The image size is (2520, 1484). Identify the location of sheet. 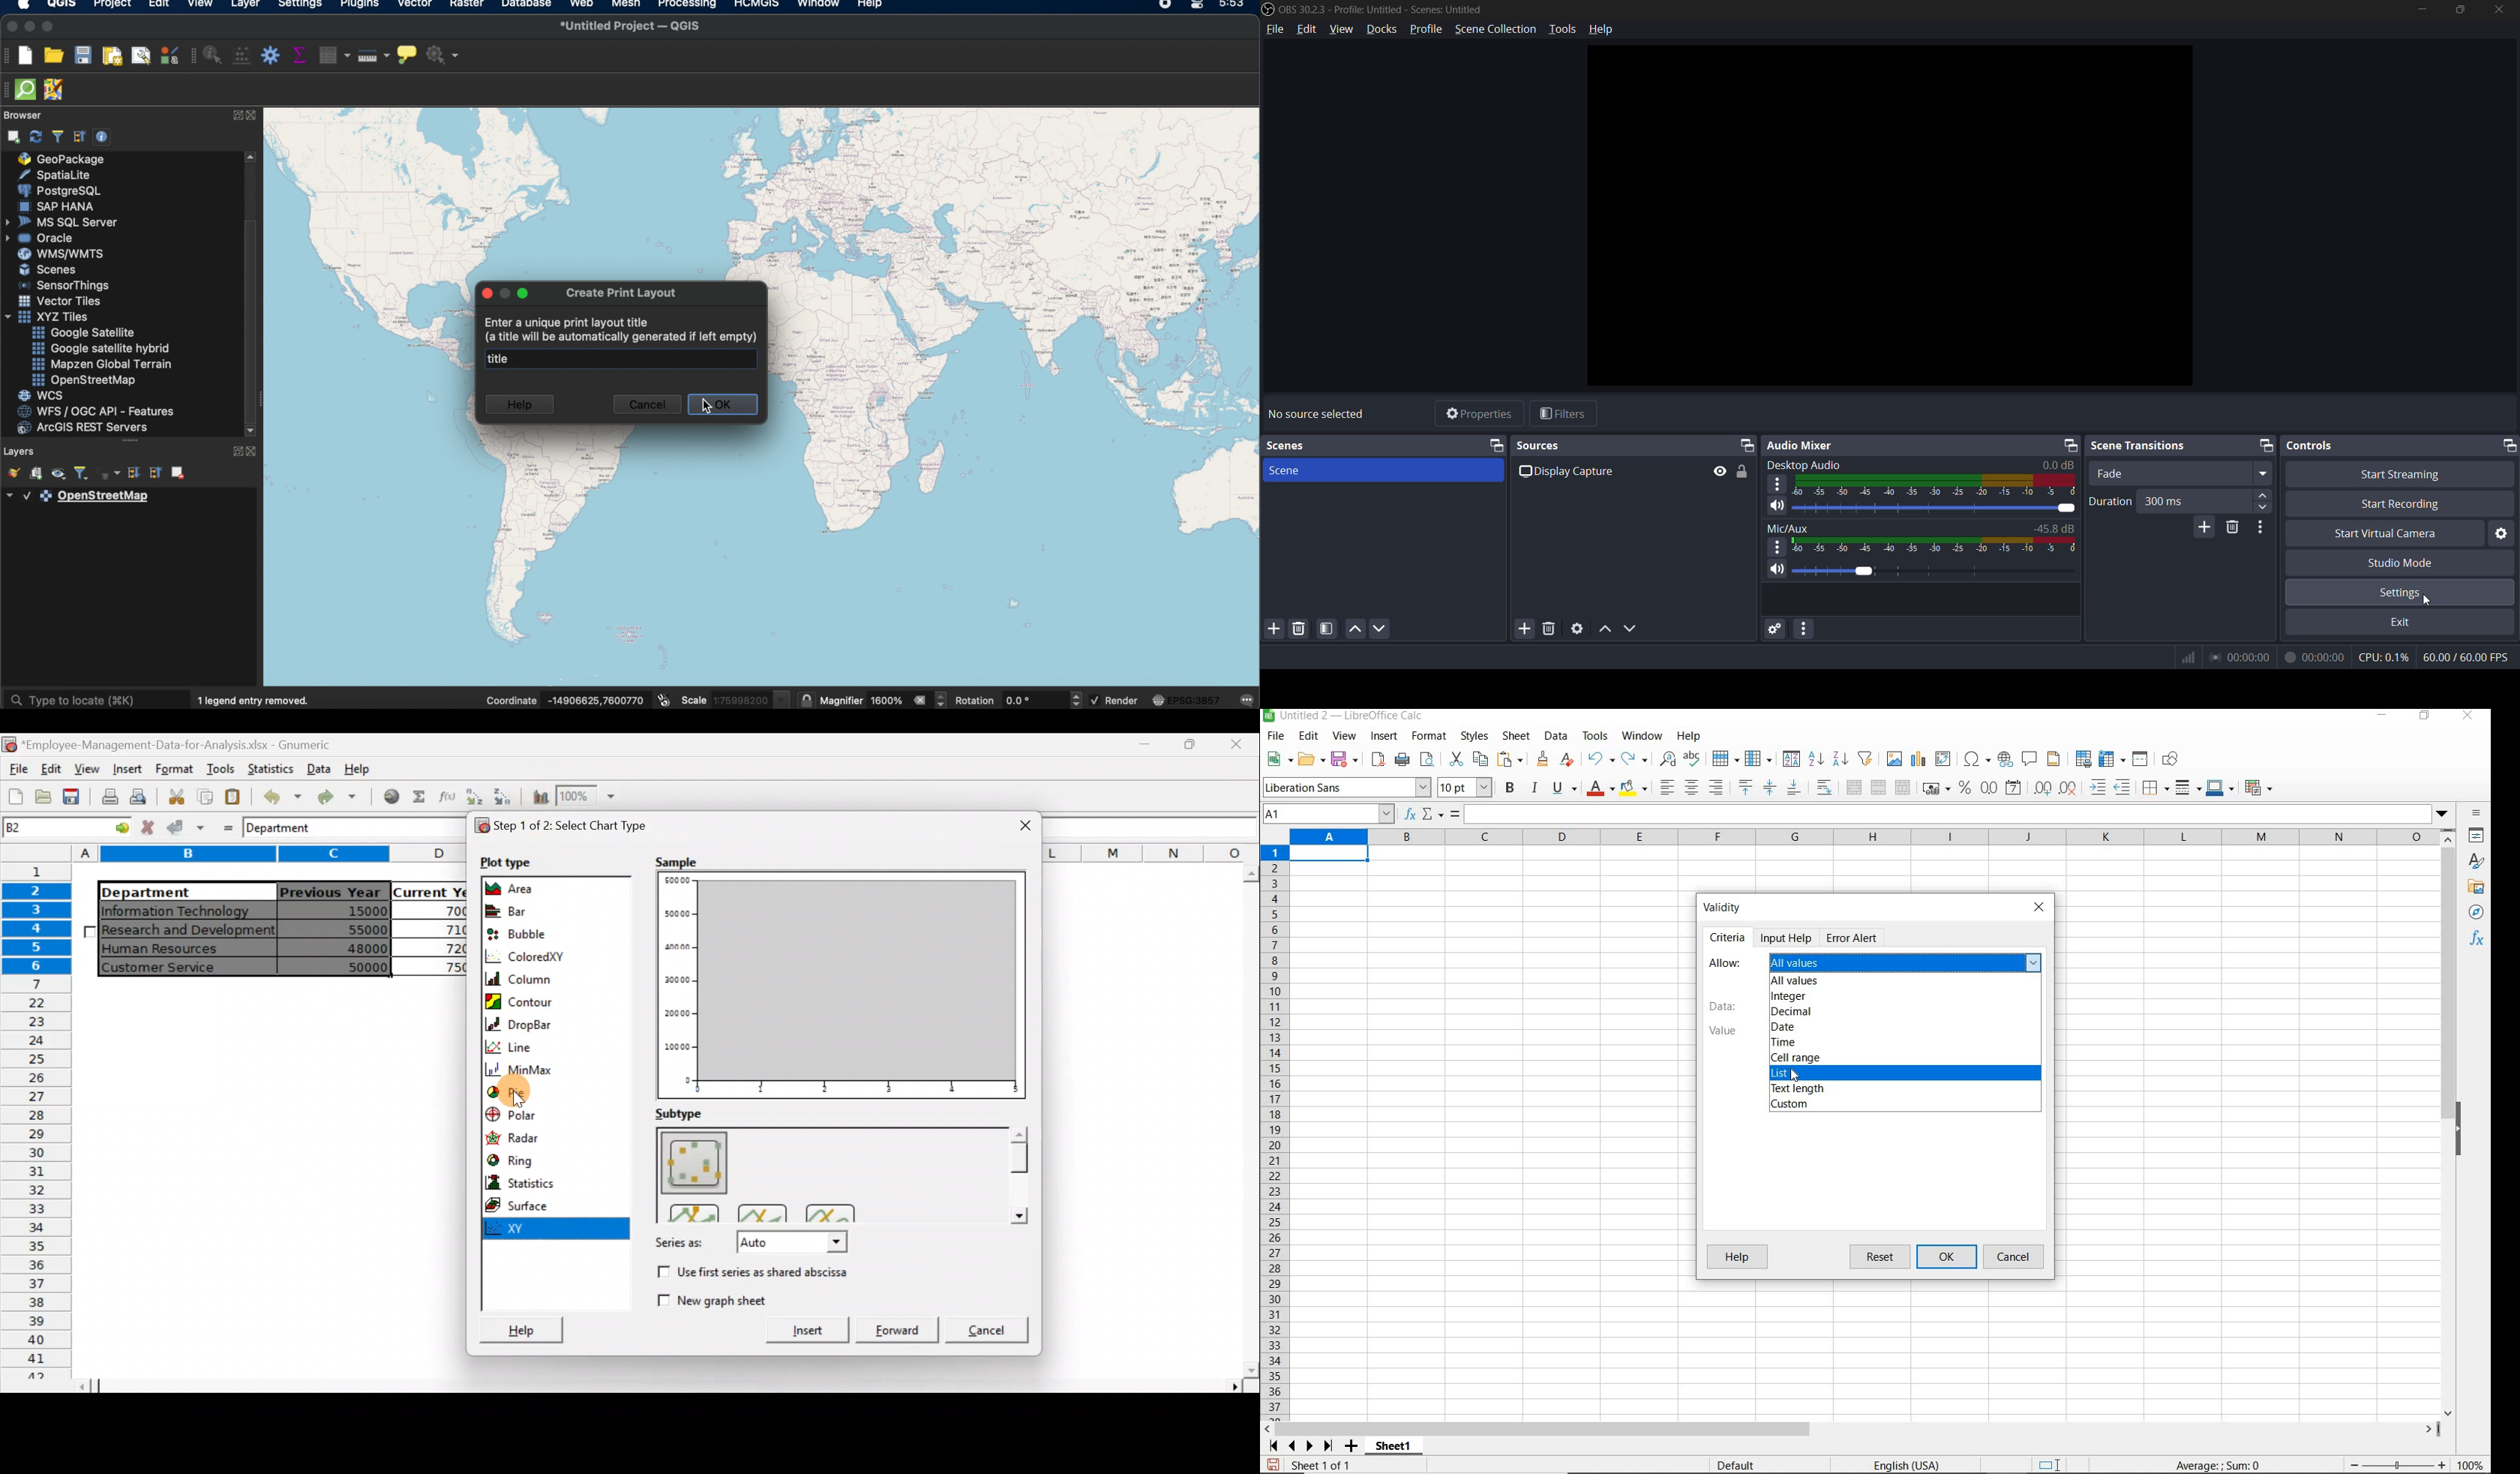
(1517, 737).